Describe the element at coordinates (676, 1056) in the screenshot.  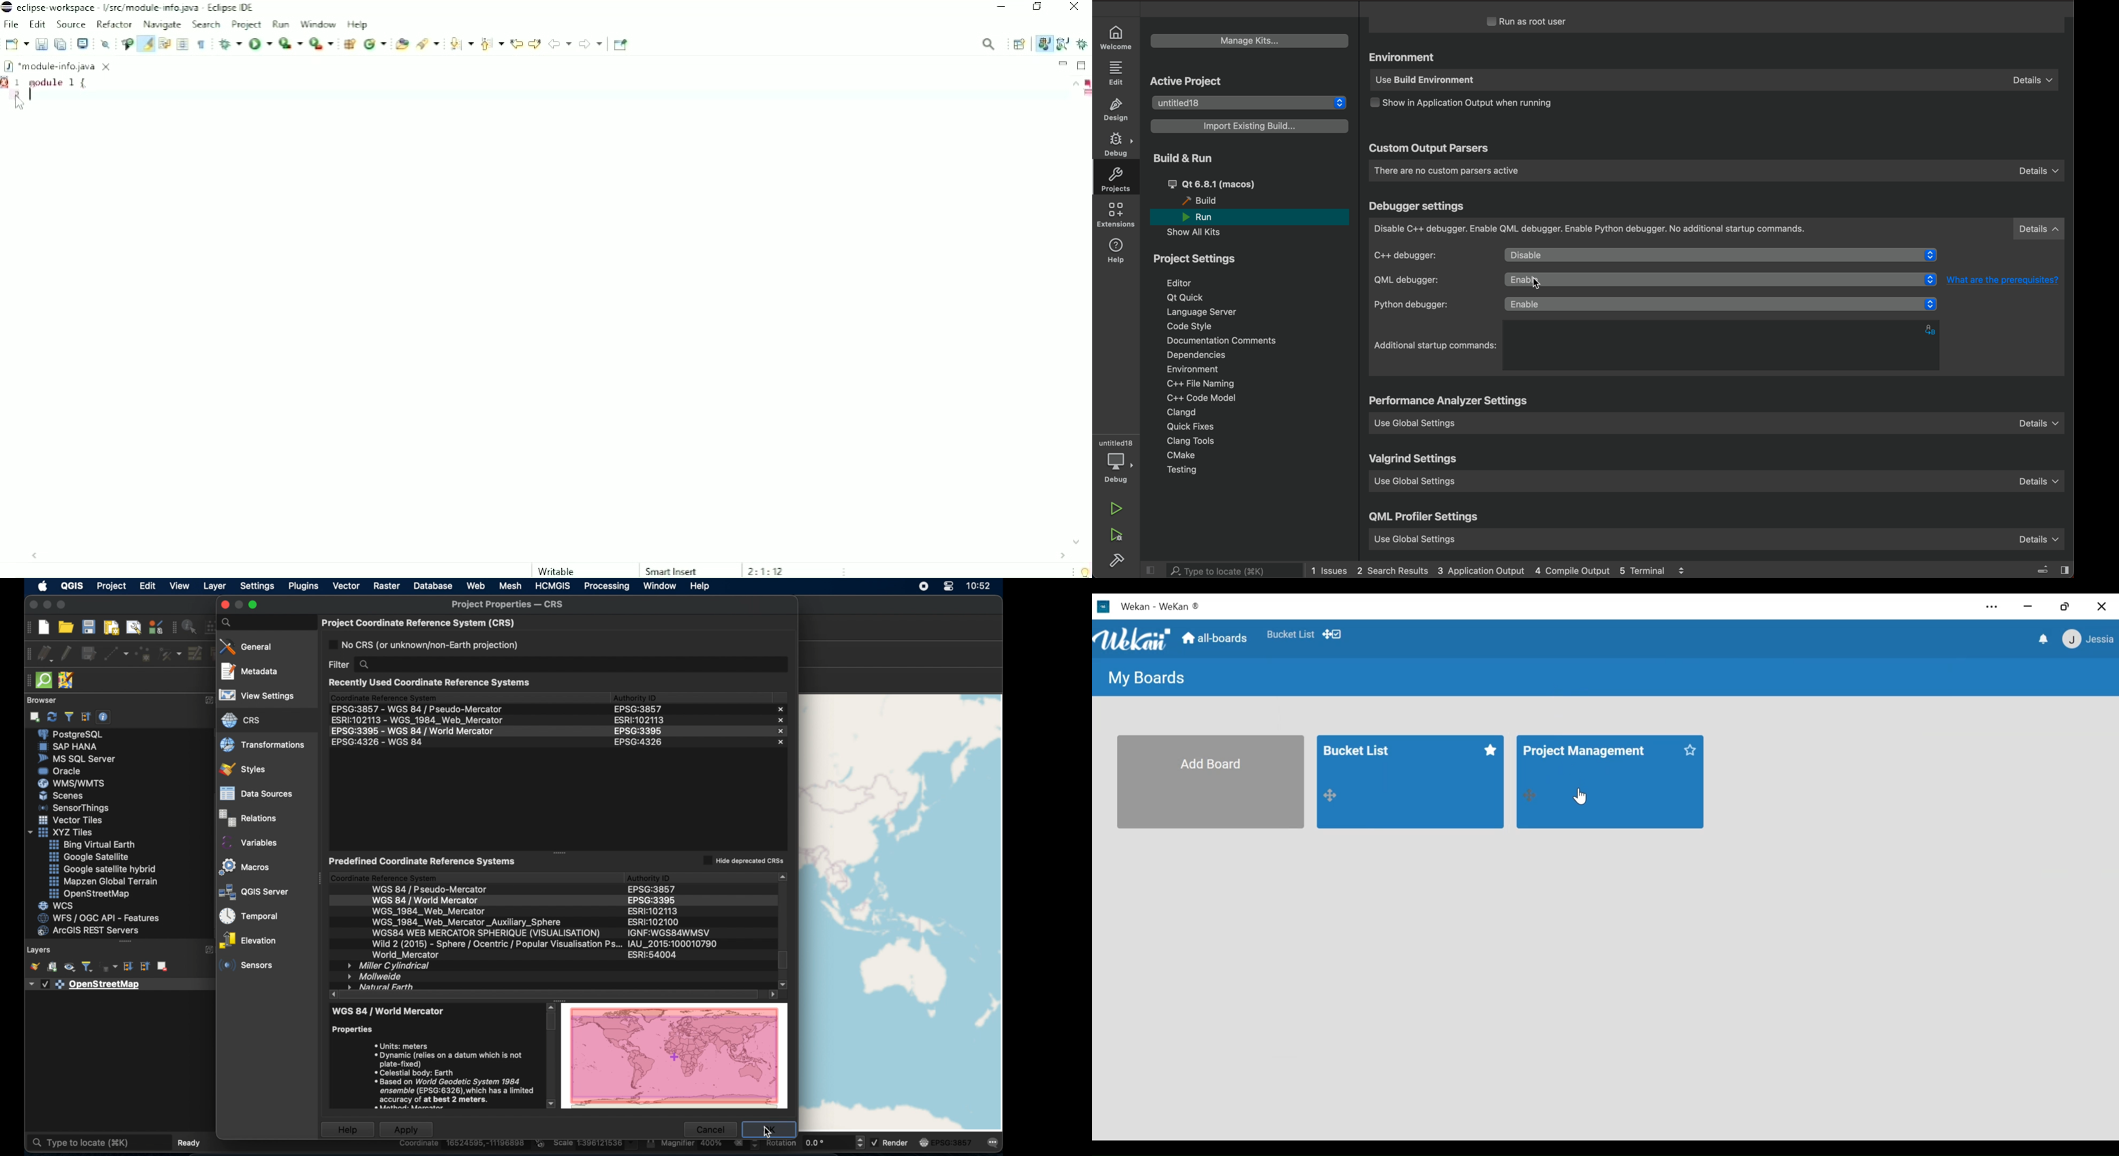
I see `preview` at that location.